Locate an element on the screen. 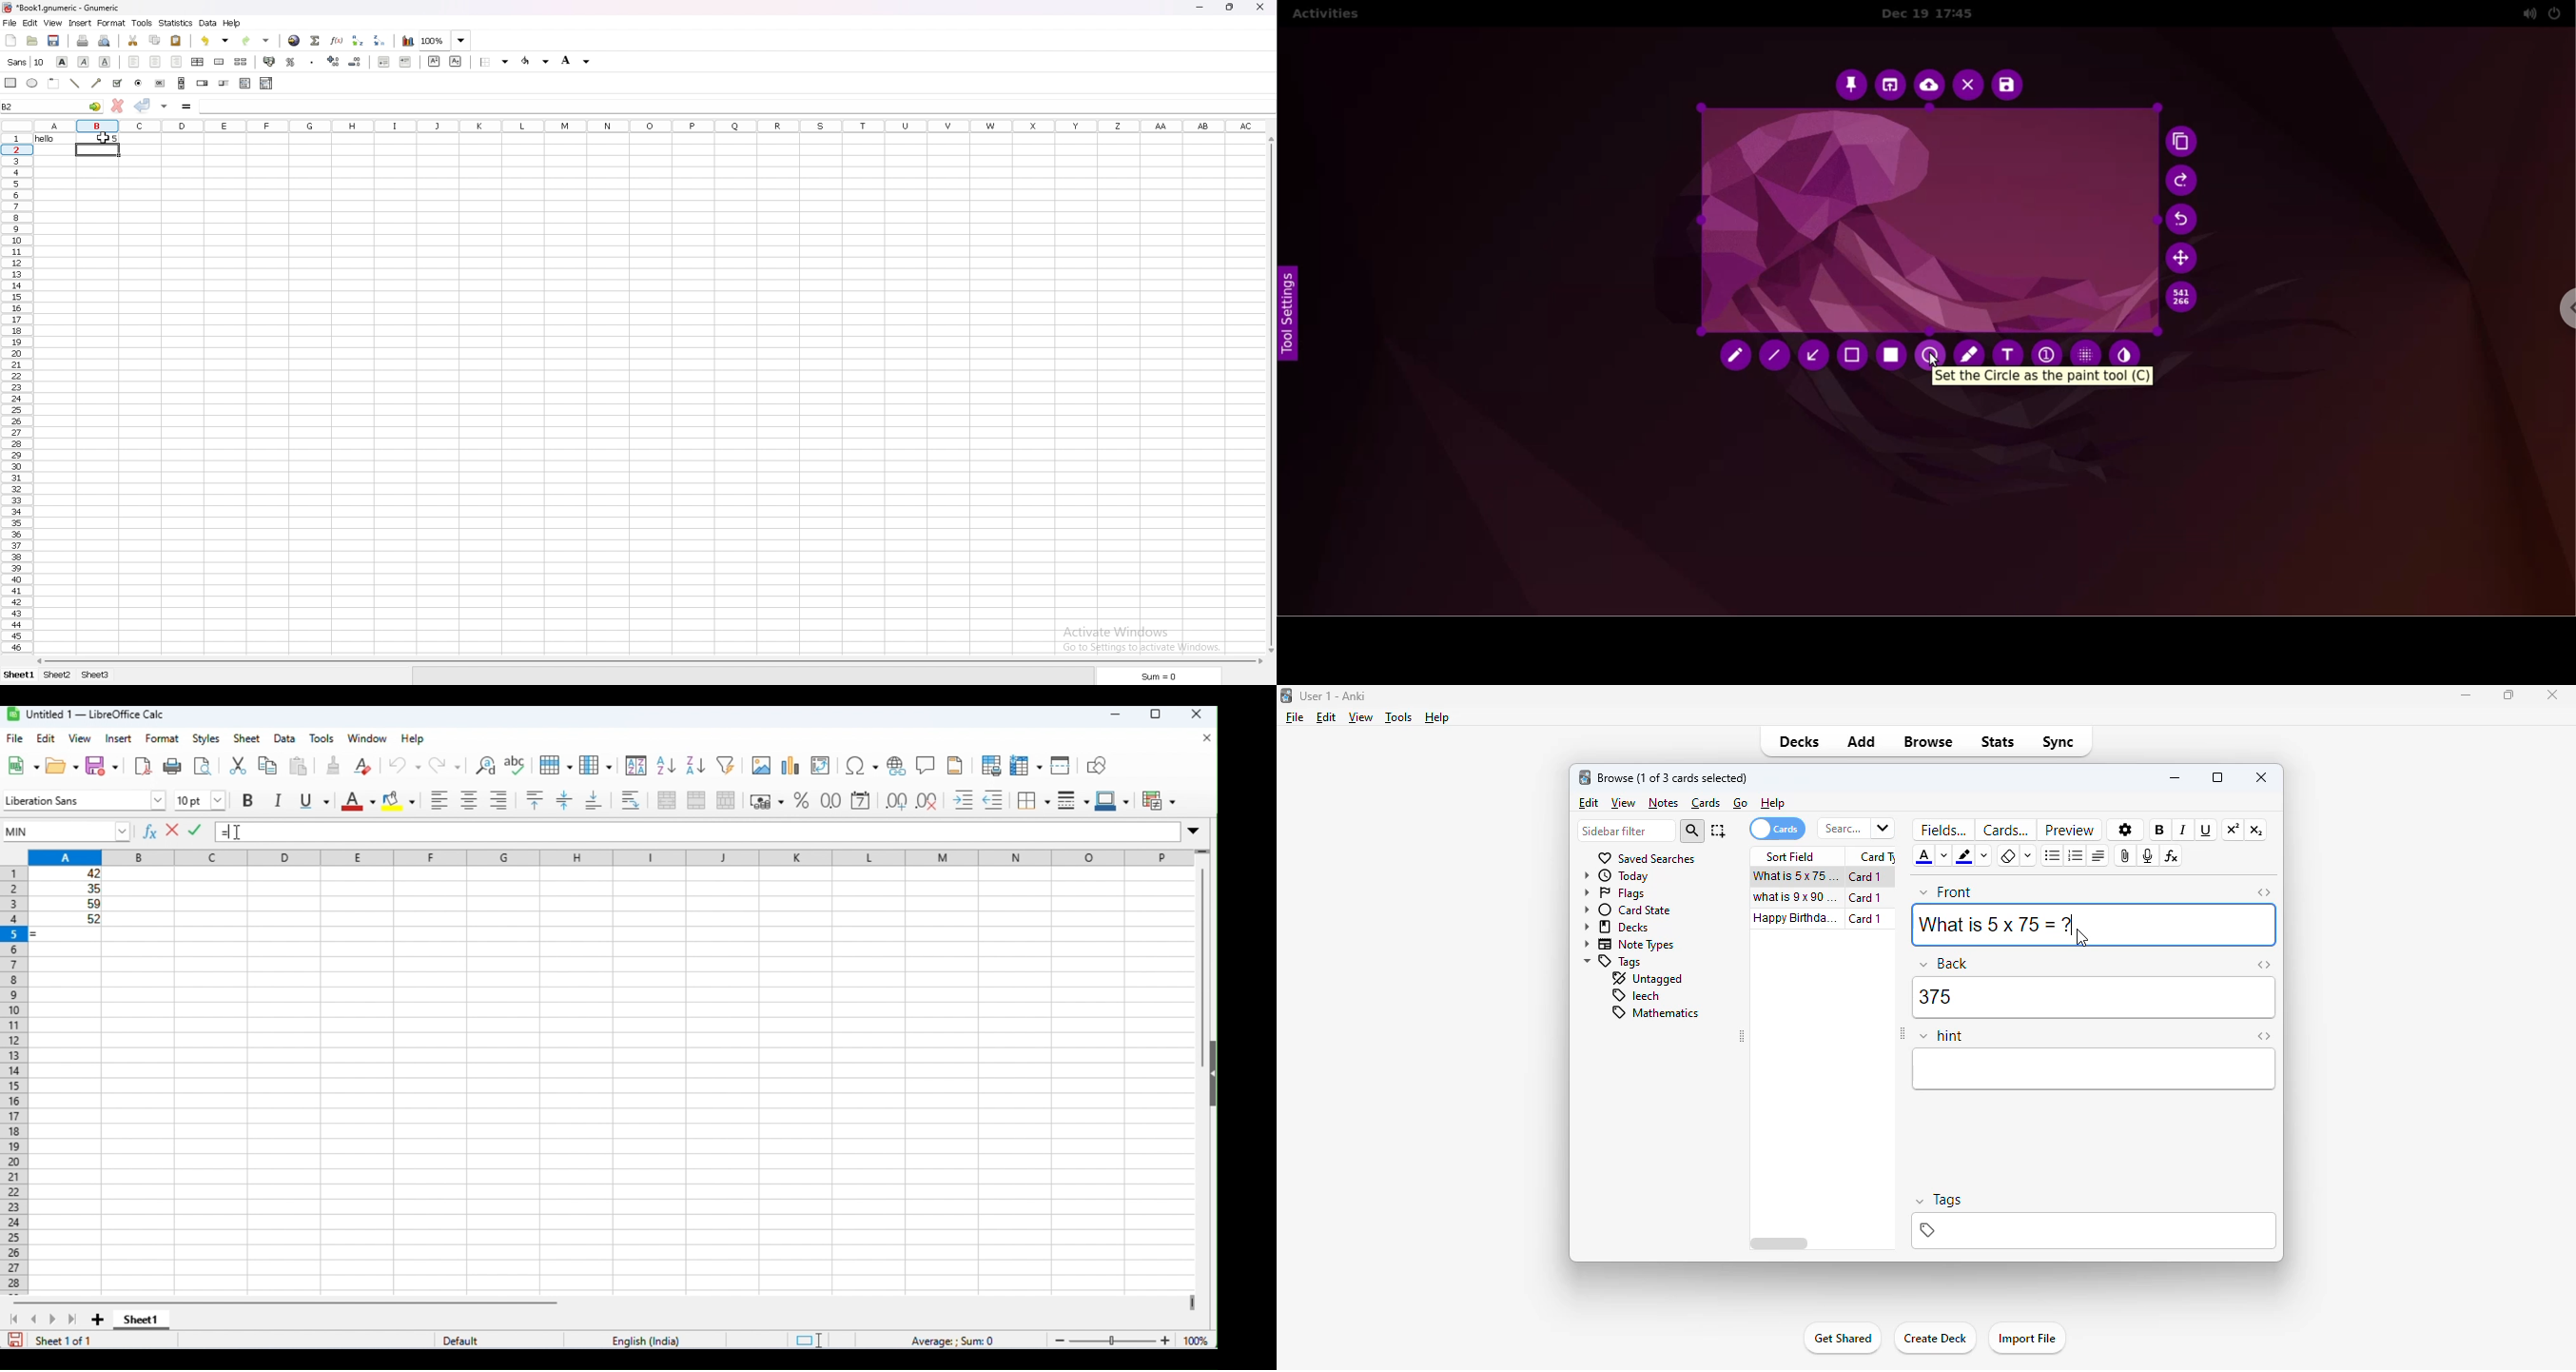 The image size is (2576, 1372). default is located at coordinates (460, 1339).